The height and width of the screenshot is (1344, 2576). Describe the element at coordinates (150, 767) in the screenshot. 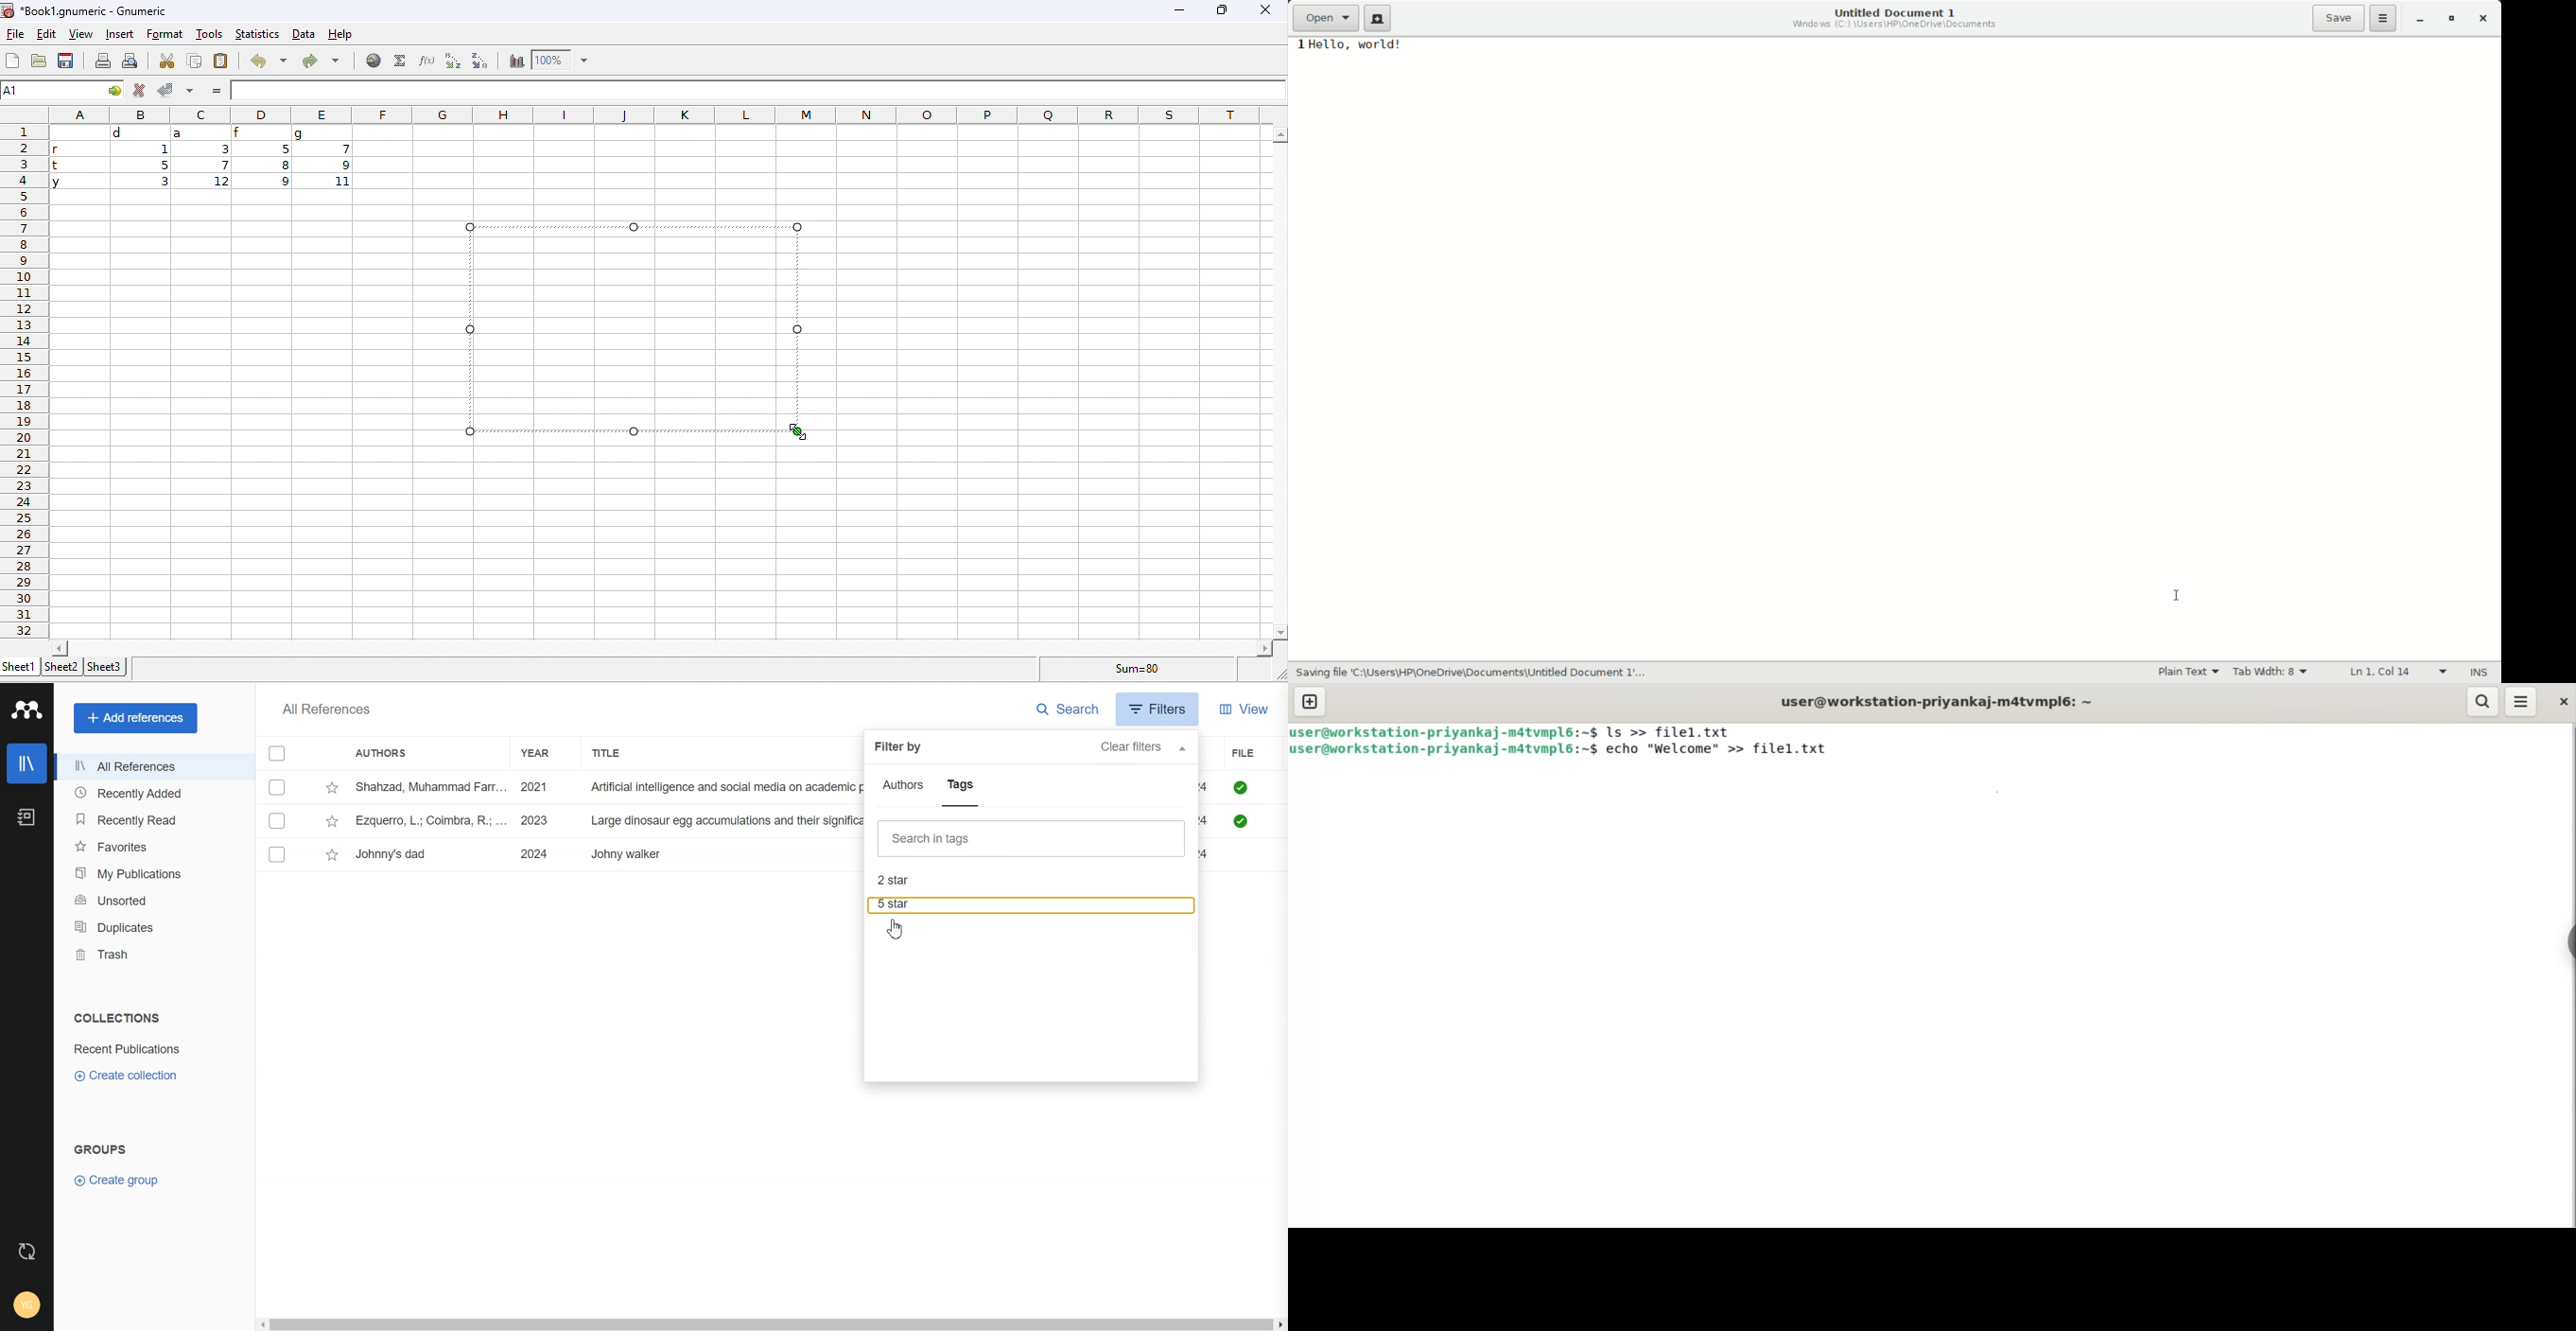

I see `All References` at that location.